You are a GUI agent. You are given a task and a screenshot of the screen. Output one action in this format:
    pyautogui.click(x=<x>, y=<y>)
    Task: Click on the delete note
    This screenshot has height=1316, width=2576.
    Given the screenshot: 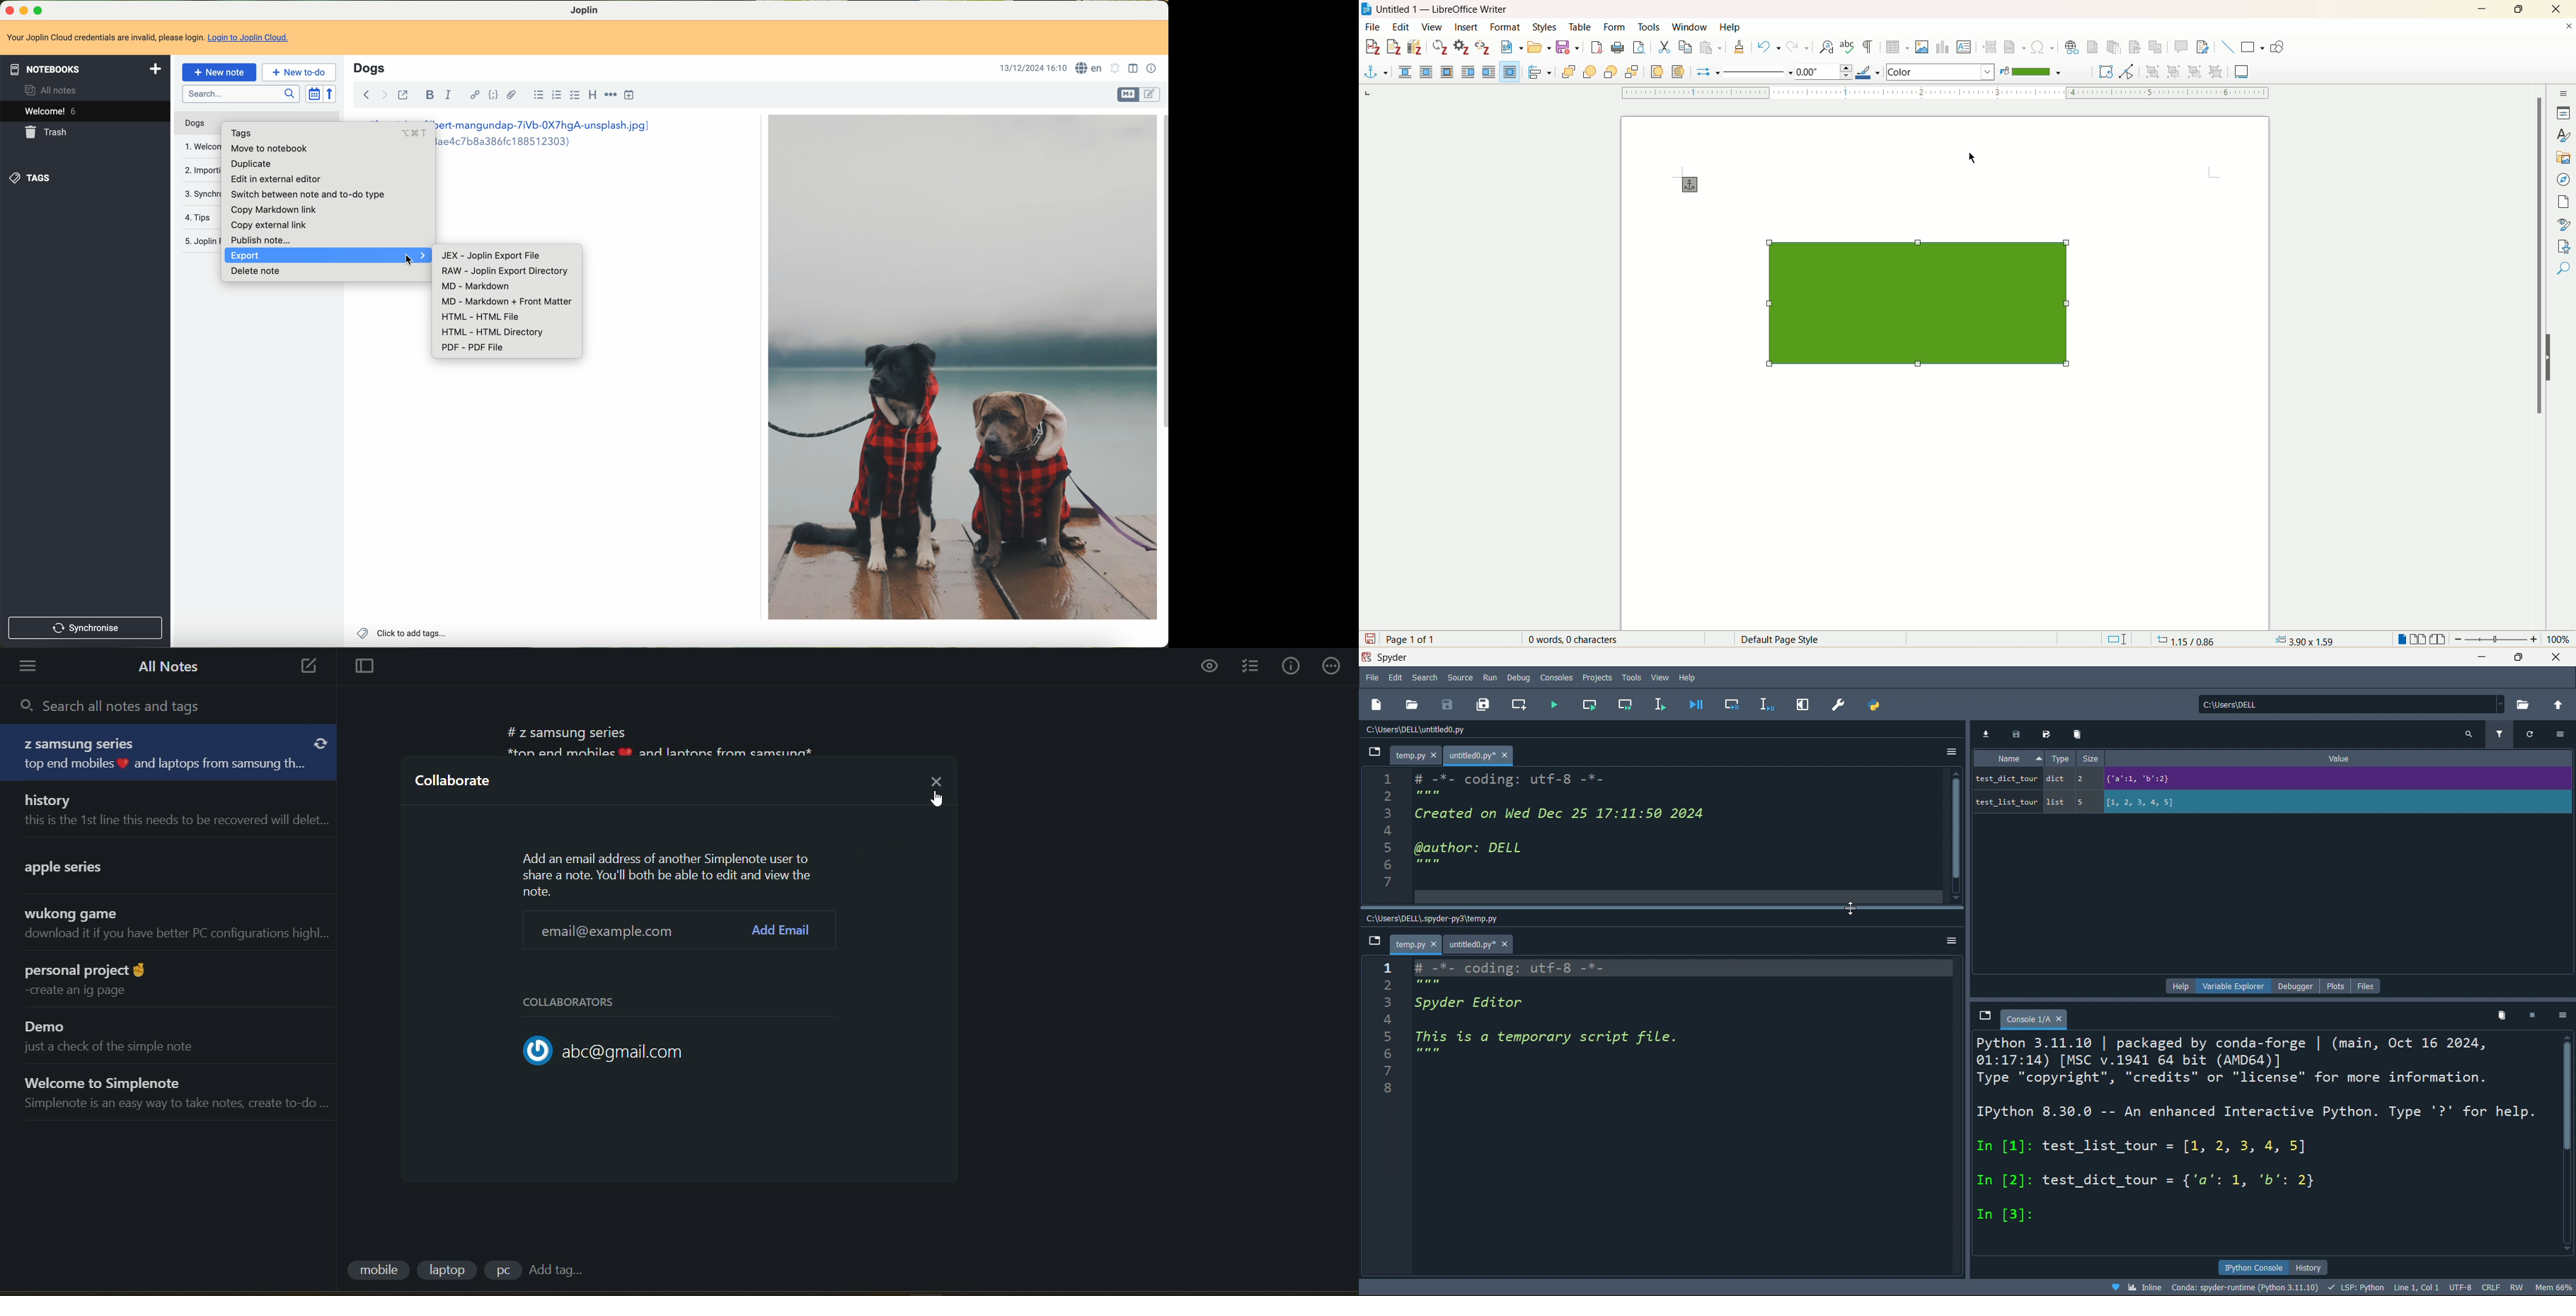 What is the action you would take?
    pyautogui.click(x=255, y=272)
    